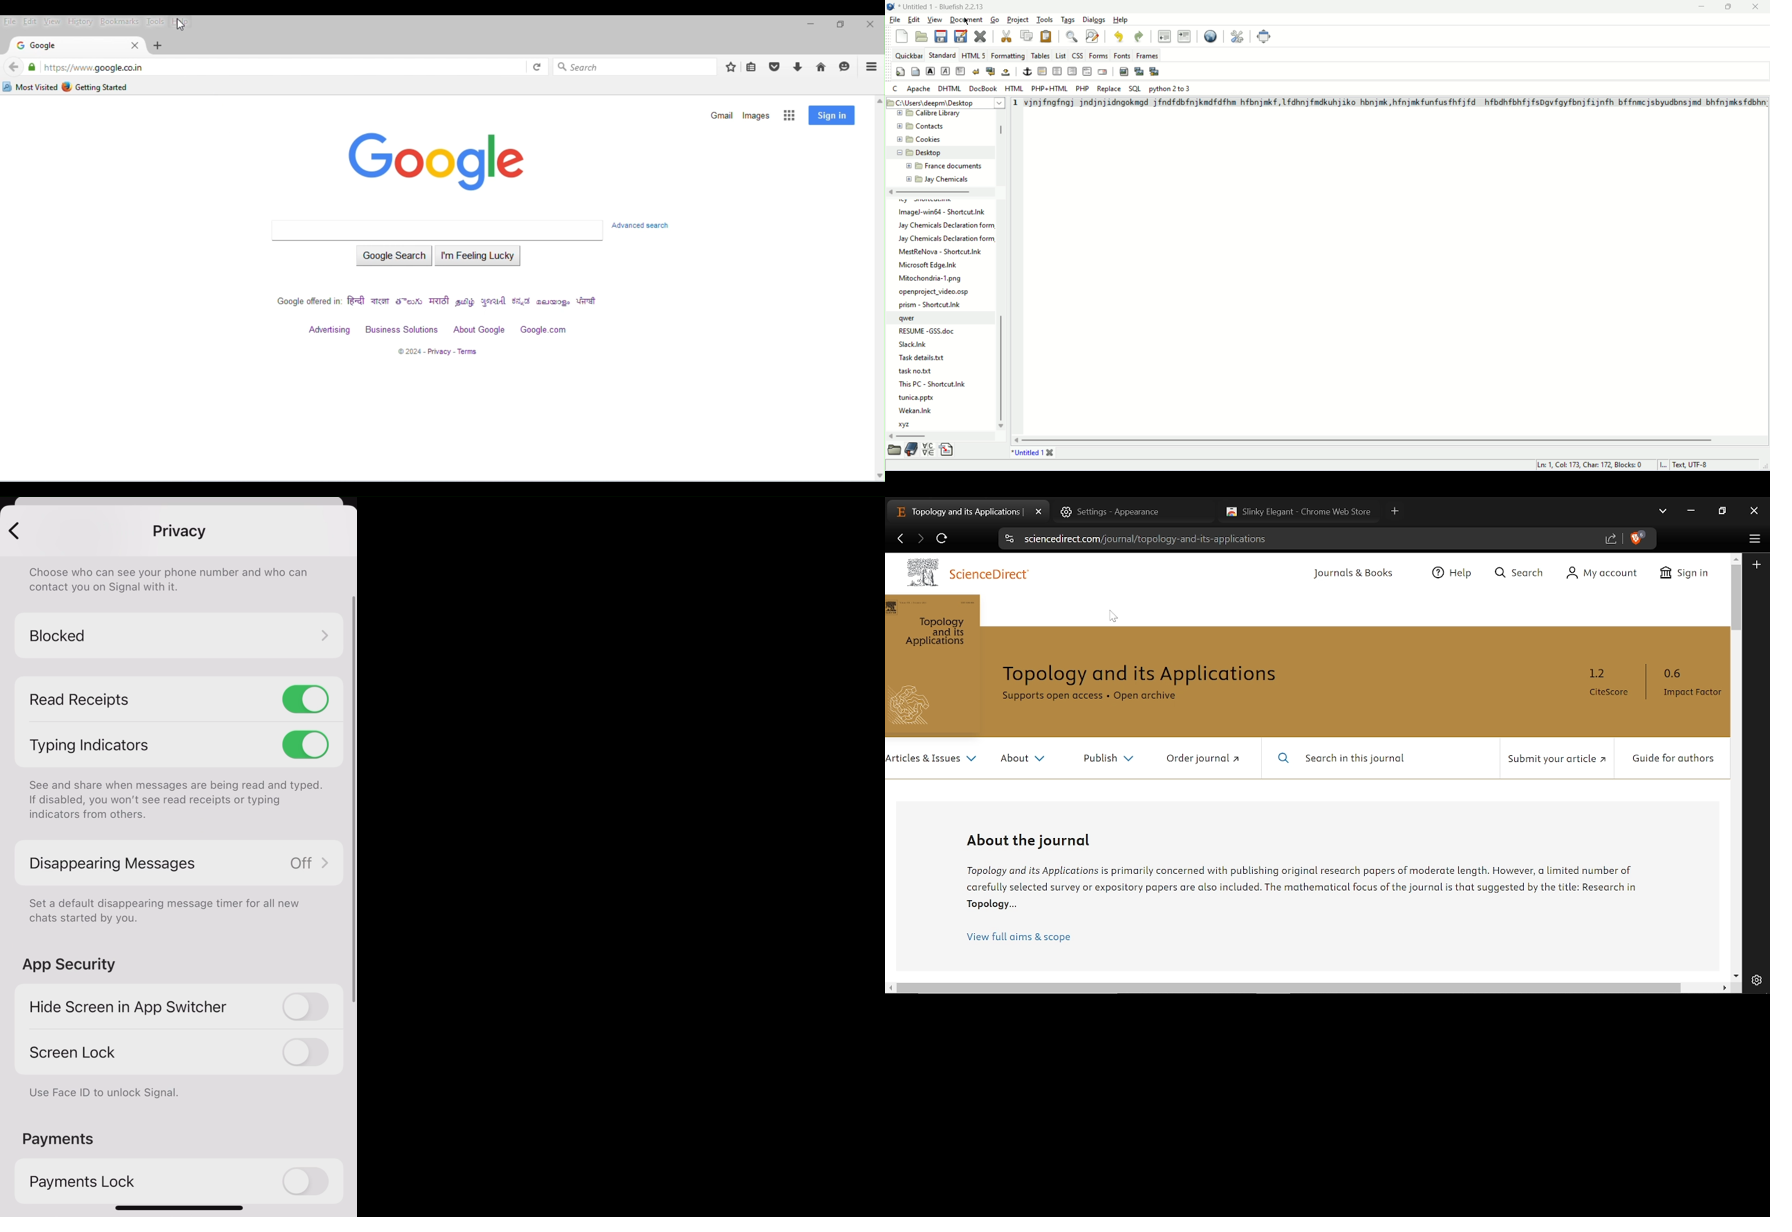 The height and width of the screenshot is (1232, 1792). What do you see at coordinates (922, 35) in the screenshot?
I see `open` at bounding box center [922, 35].